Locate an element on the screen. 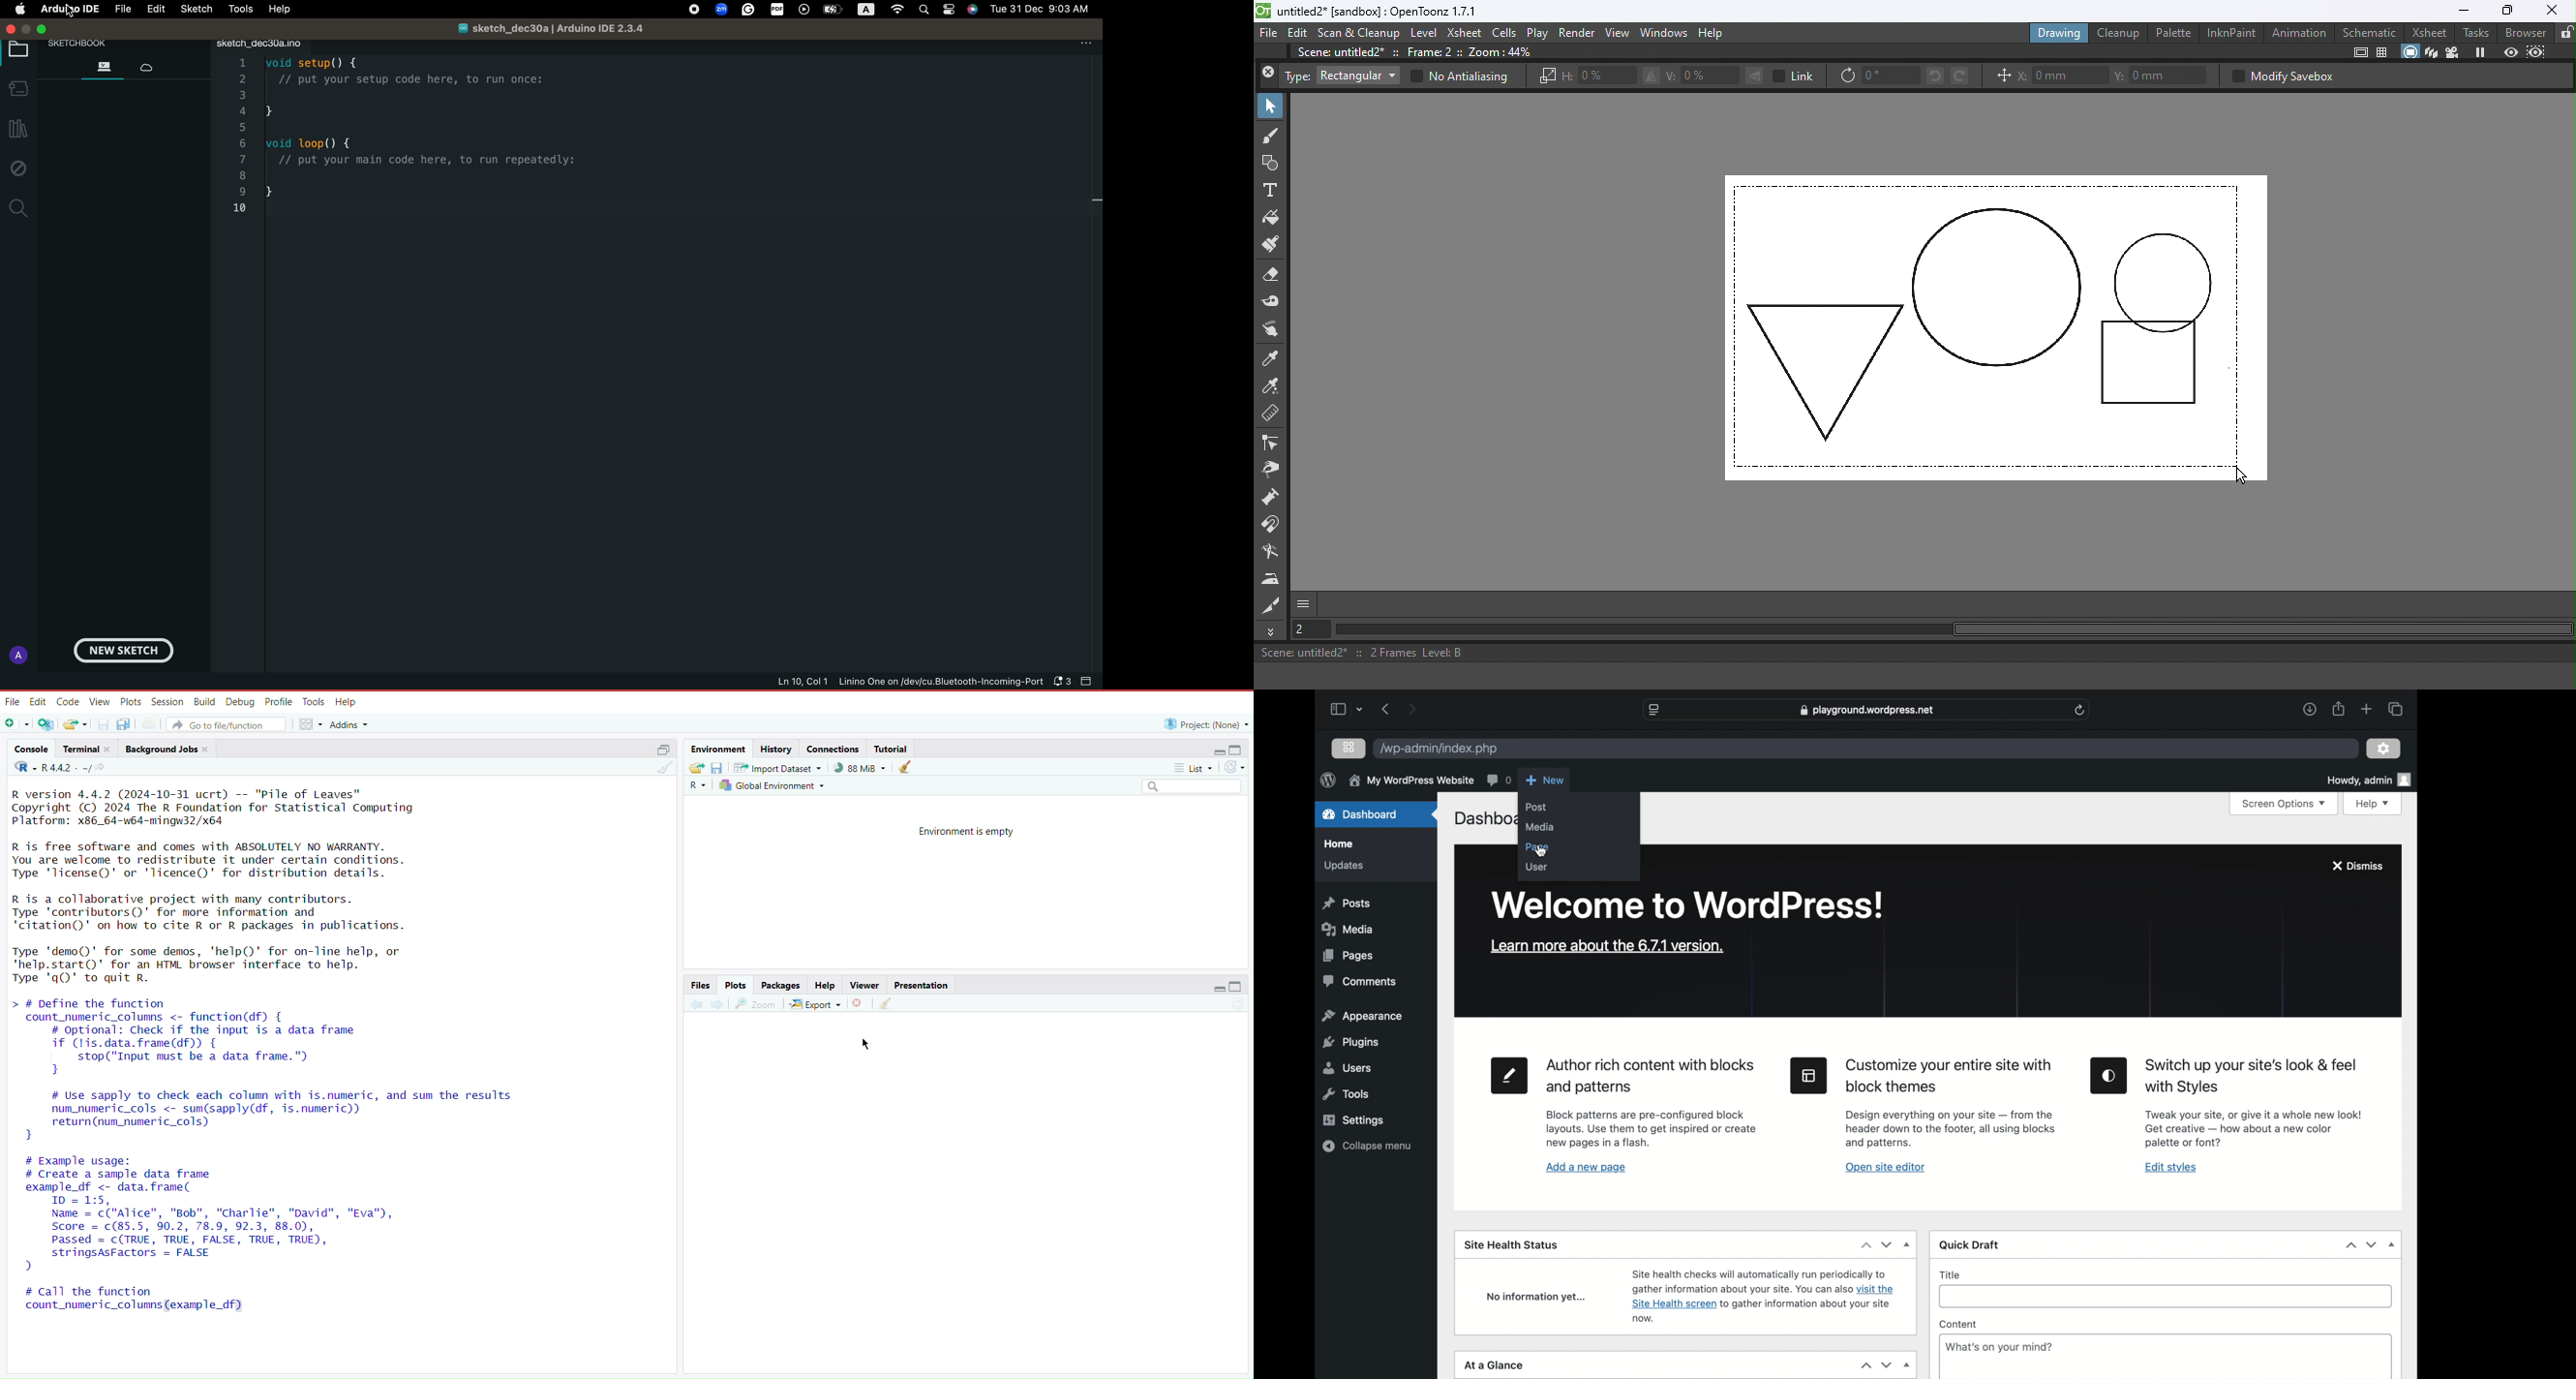  tools is located at coordinates (1347, 1094).